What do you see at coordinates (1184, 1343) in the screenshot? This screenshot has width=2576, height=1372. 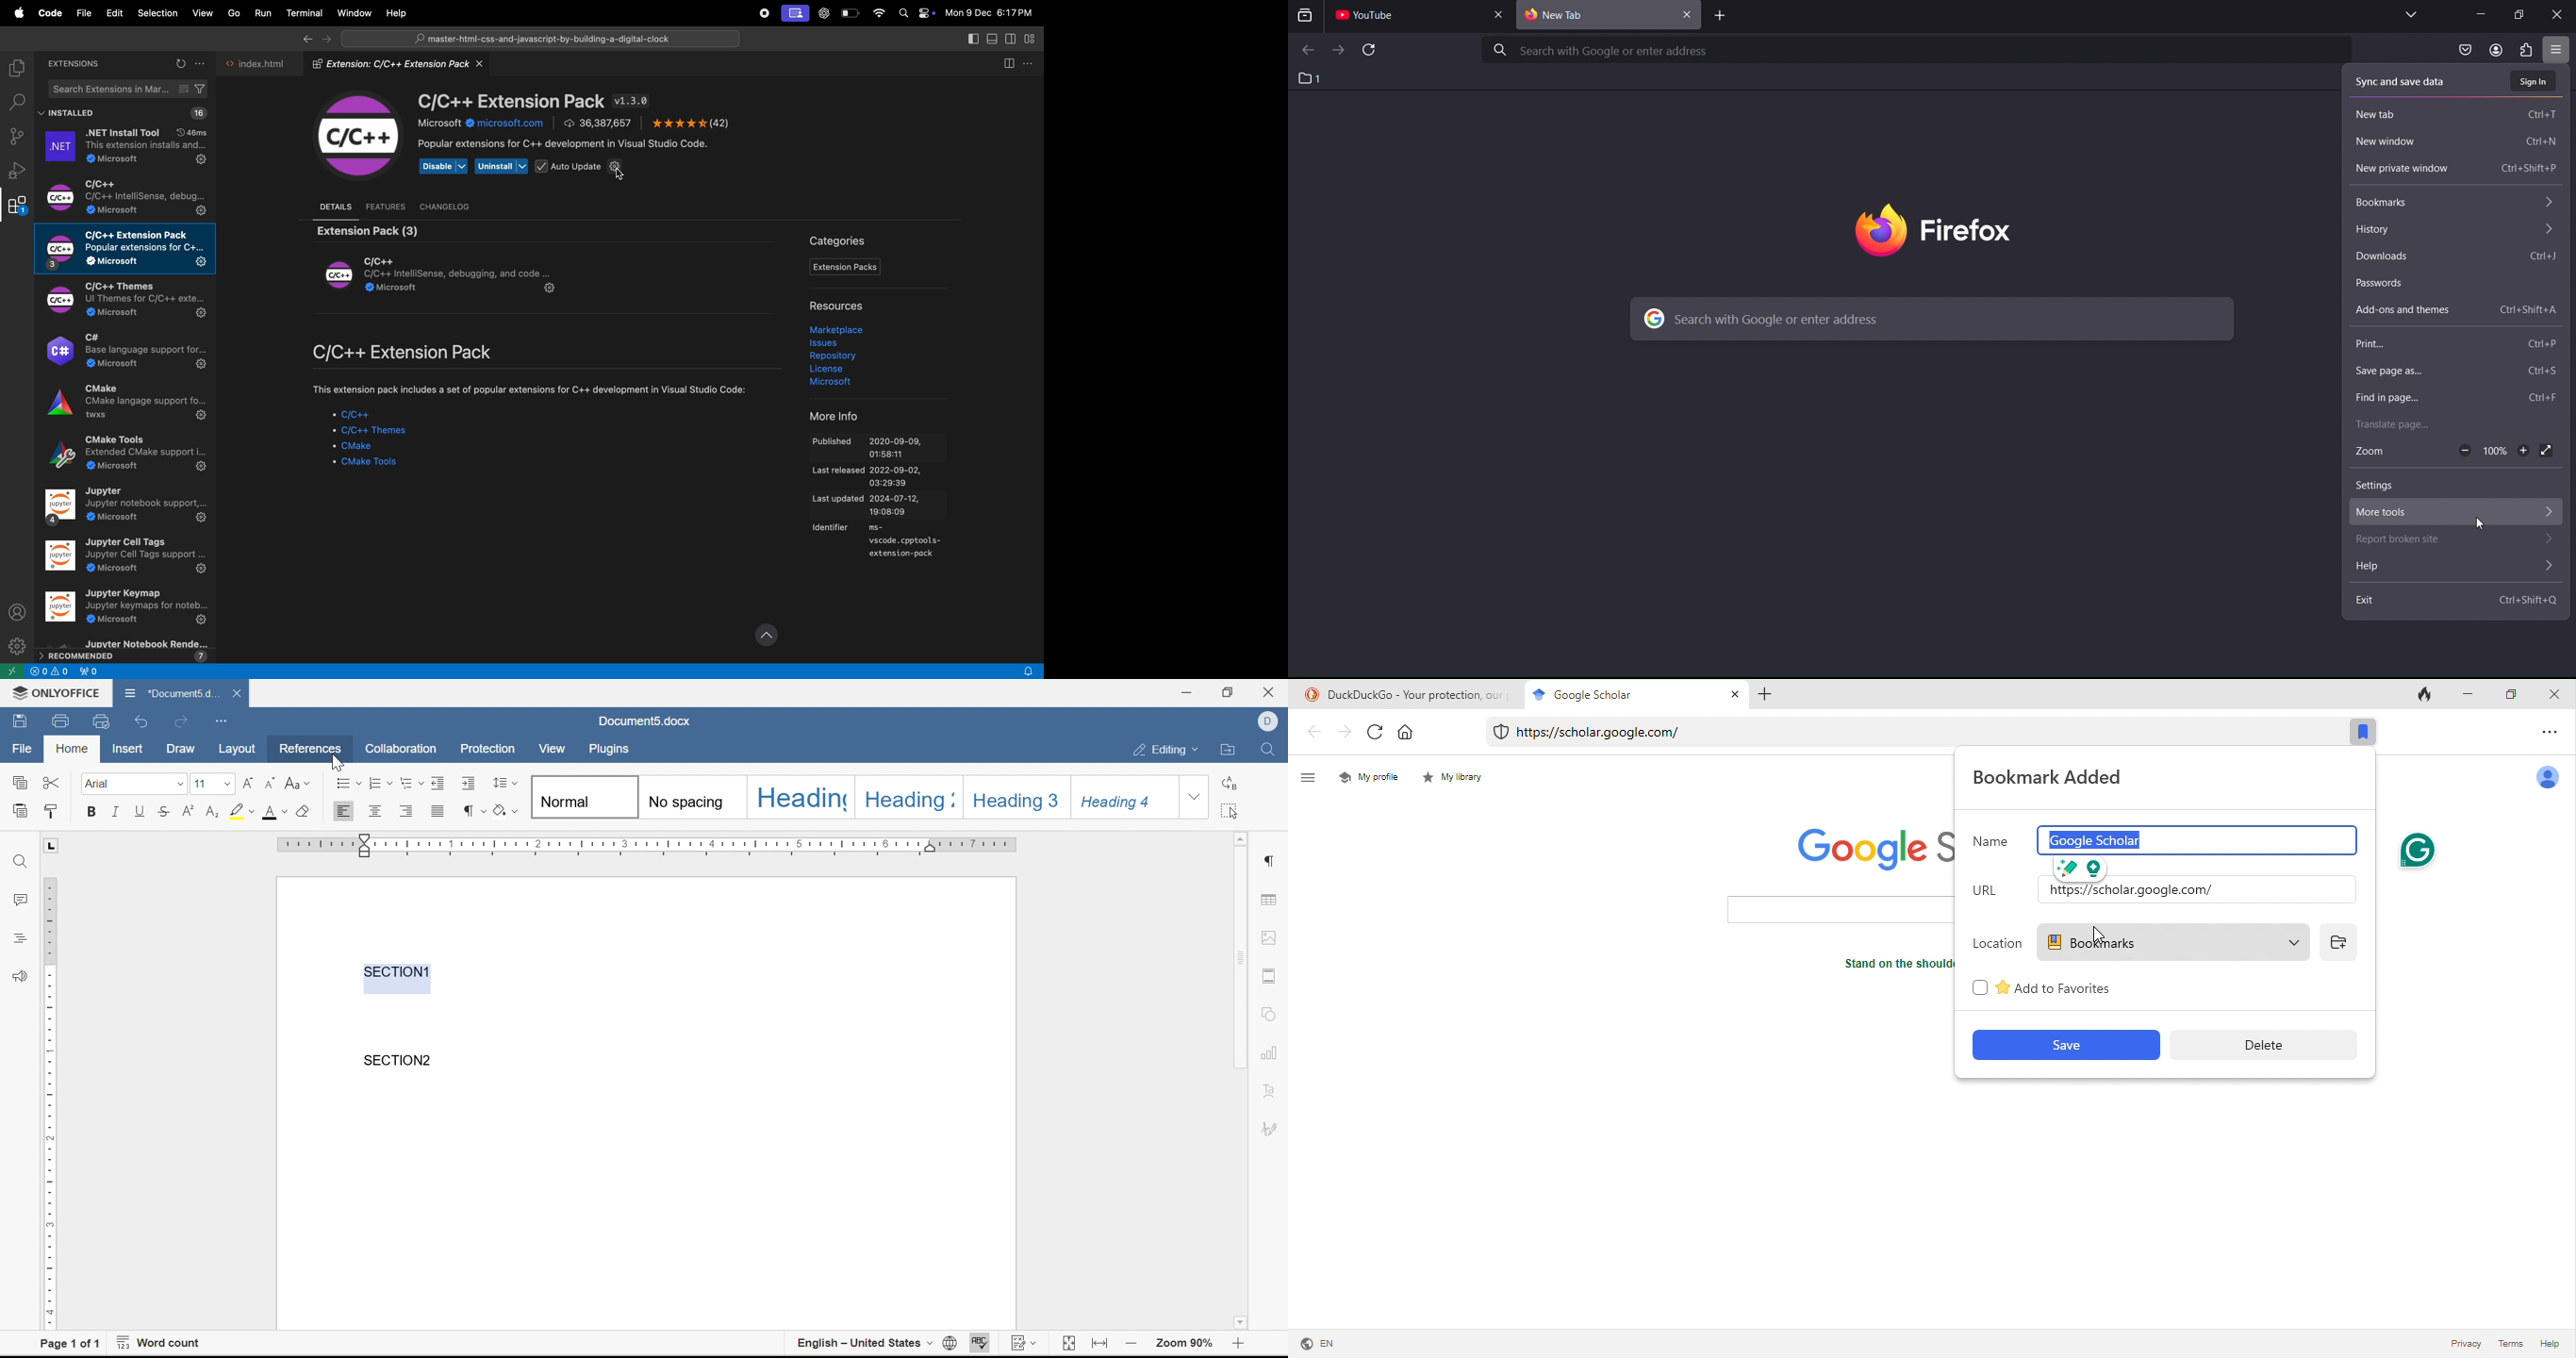 I see `zoom 90%` at bounding box center [1184, 1343].